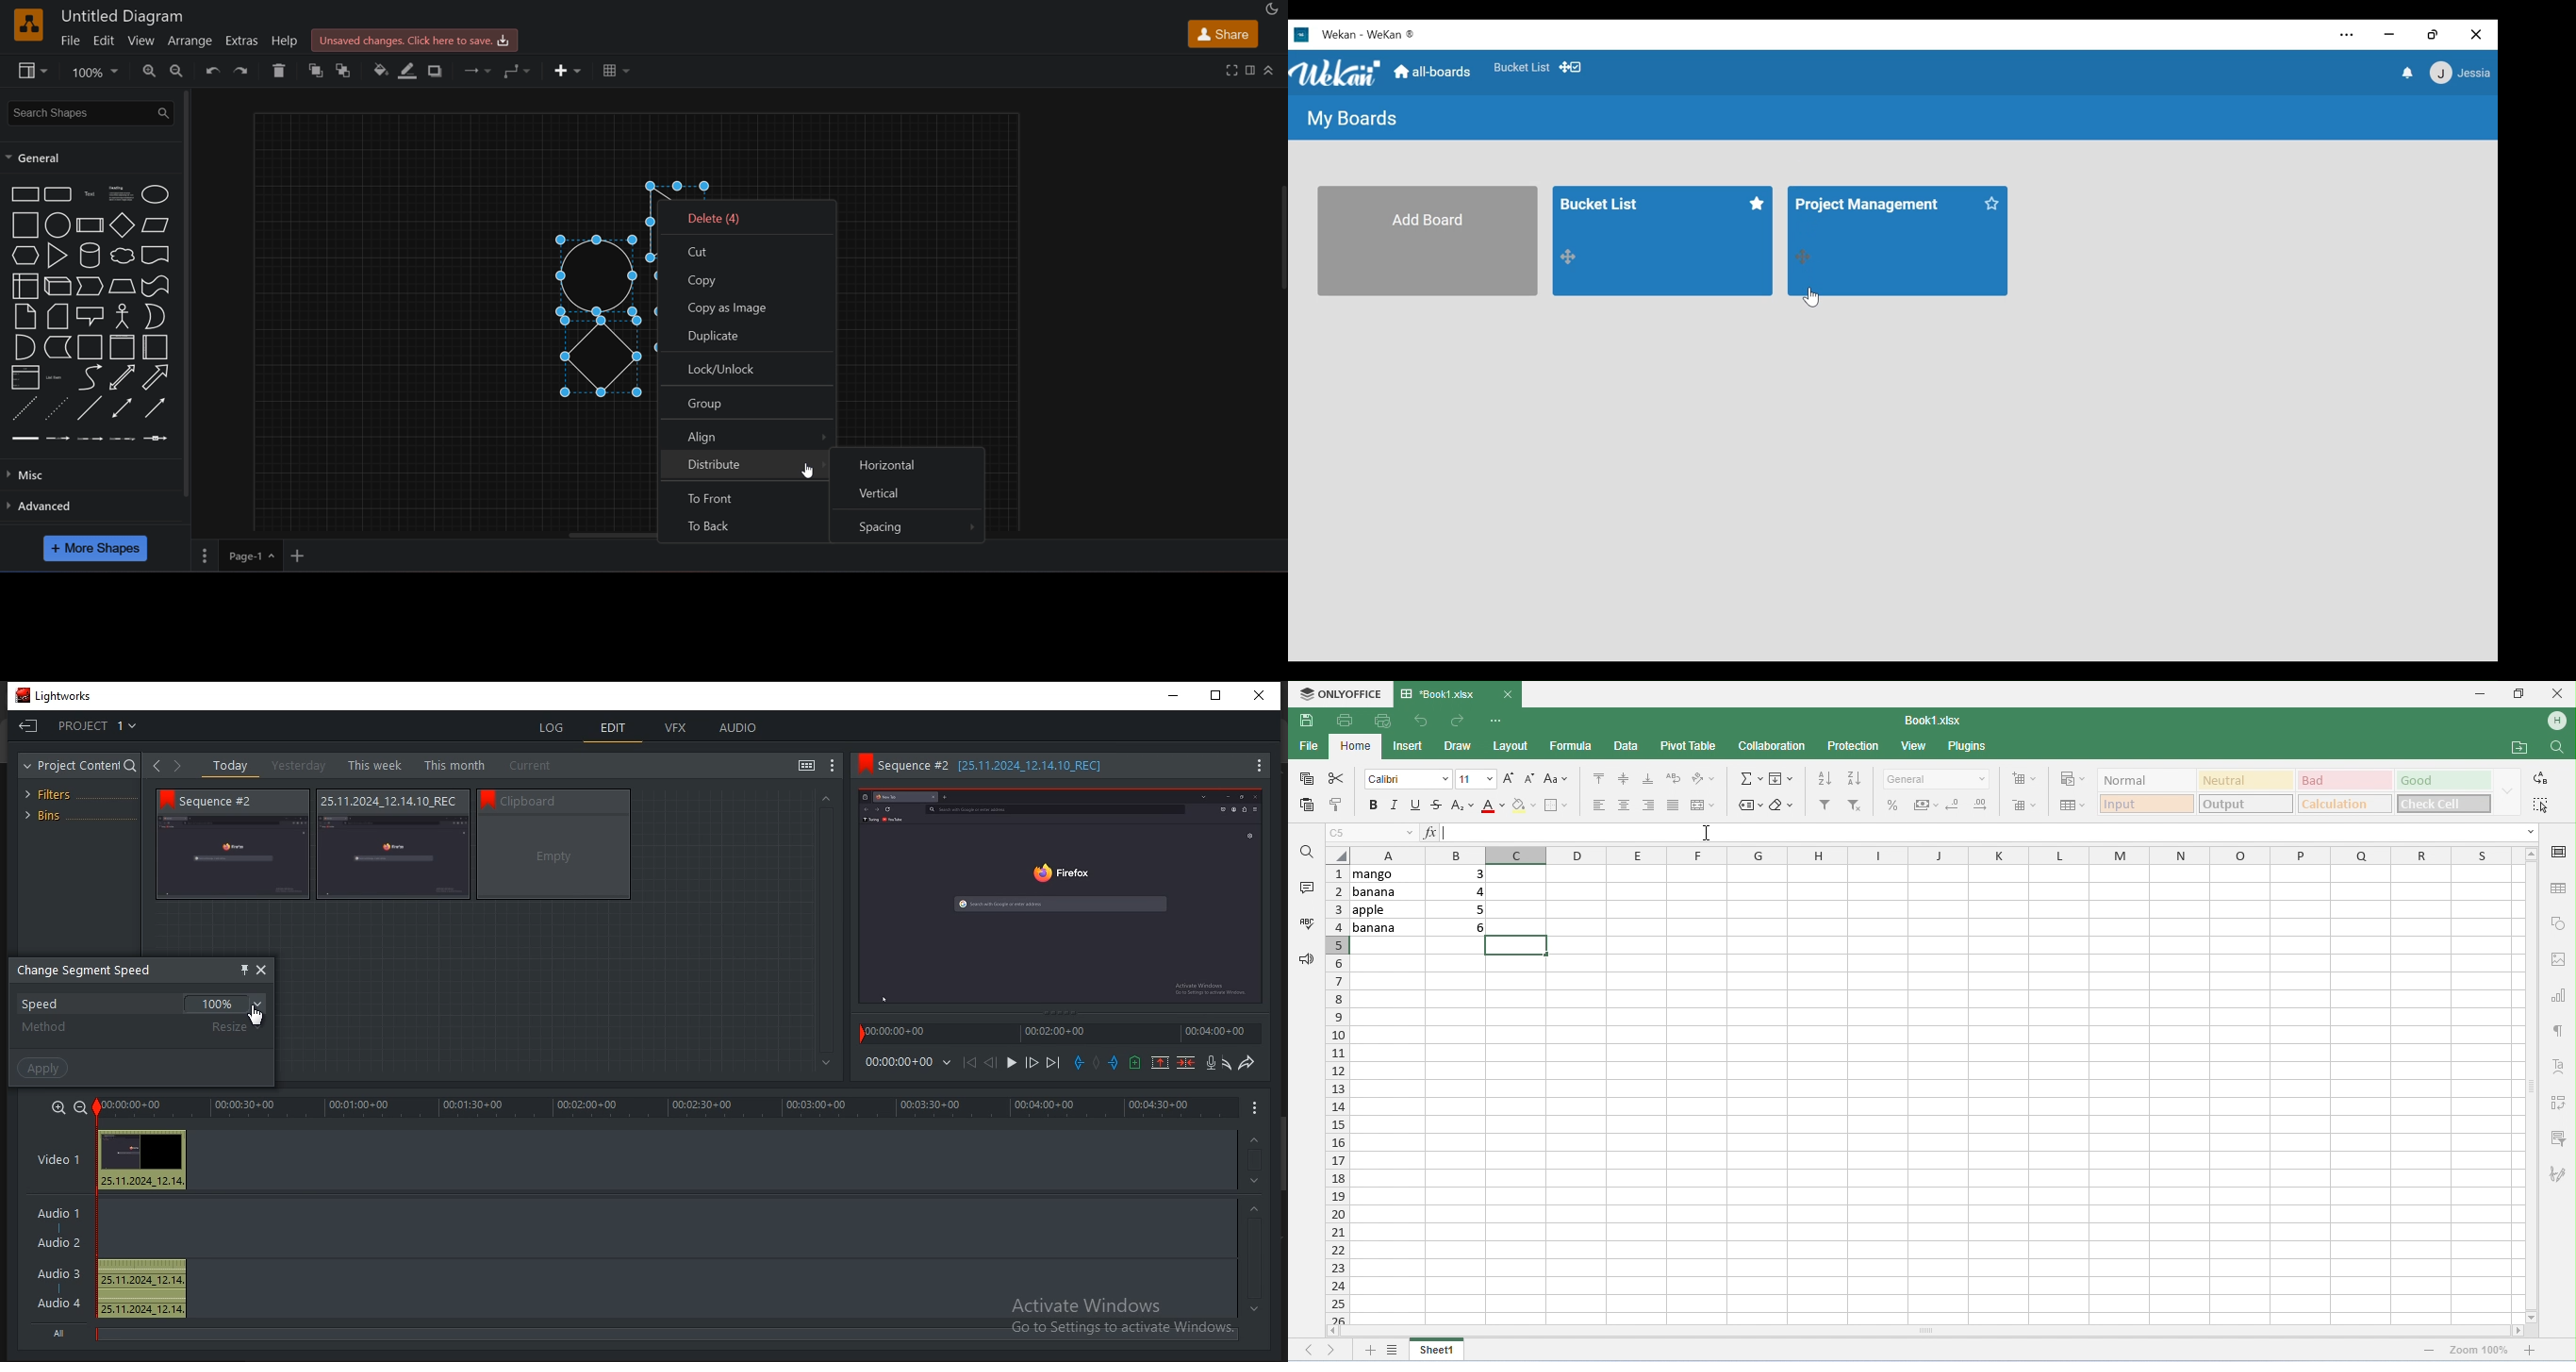 The width and height of the screenshot is (2576, 1372). Describe the element at coordinates (1627, 746) in the screenshot. I see `data` at that location.